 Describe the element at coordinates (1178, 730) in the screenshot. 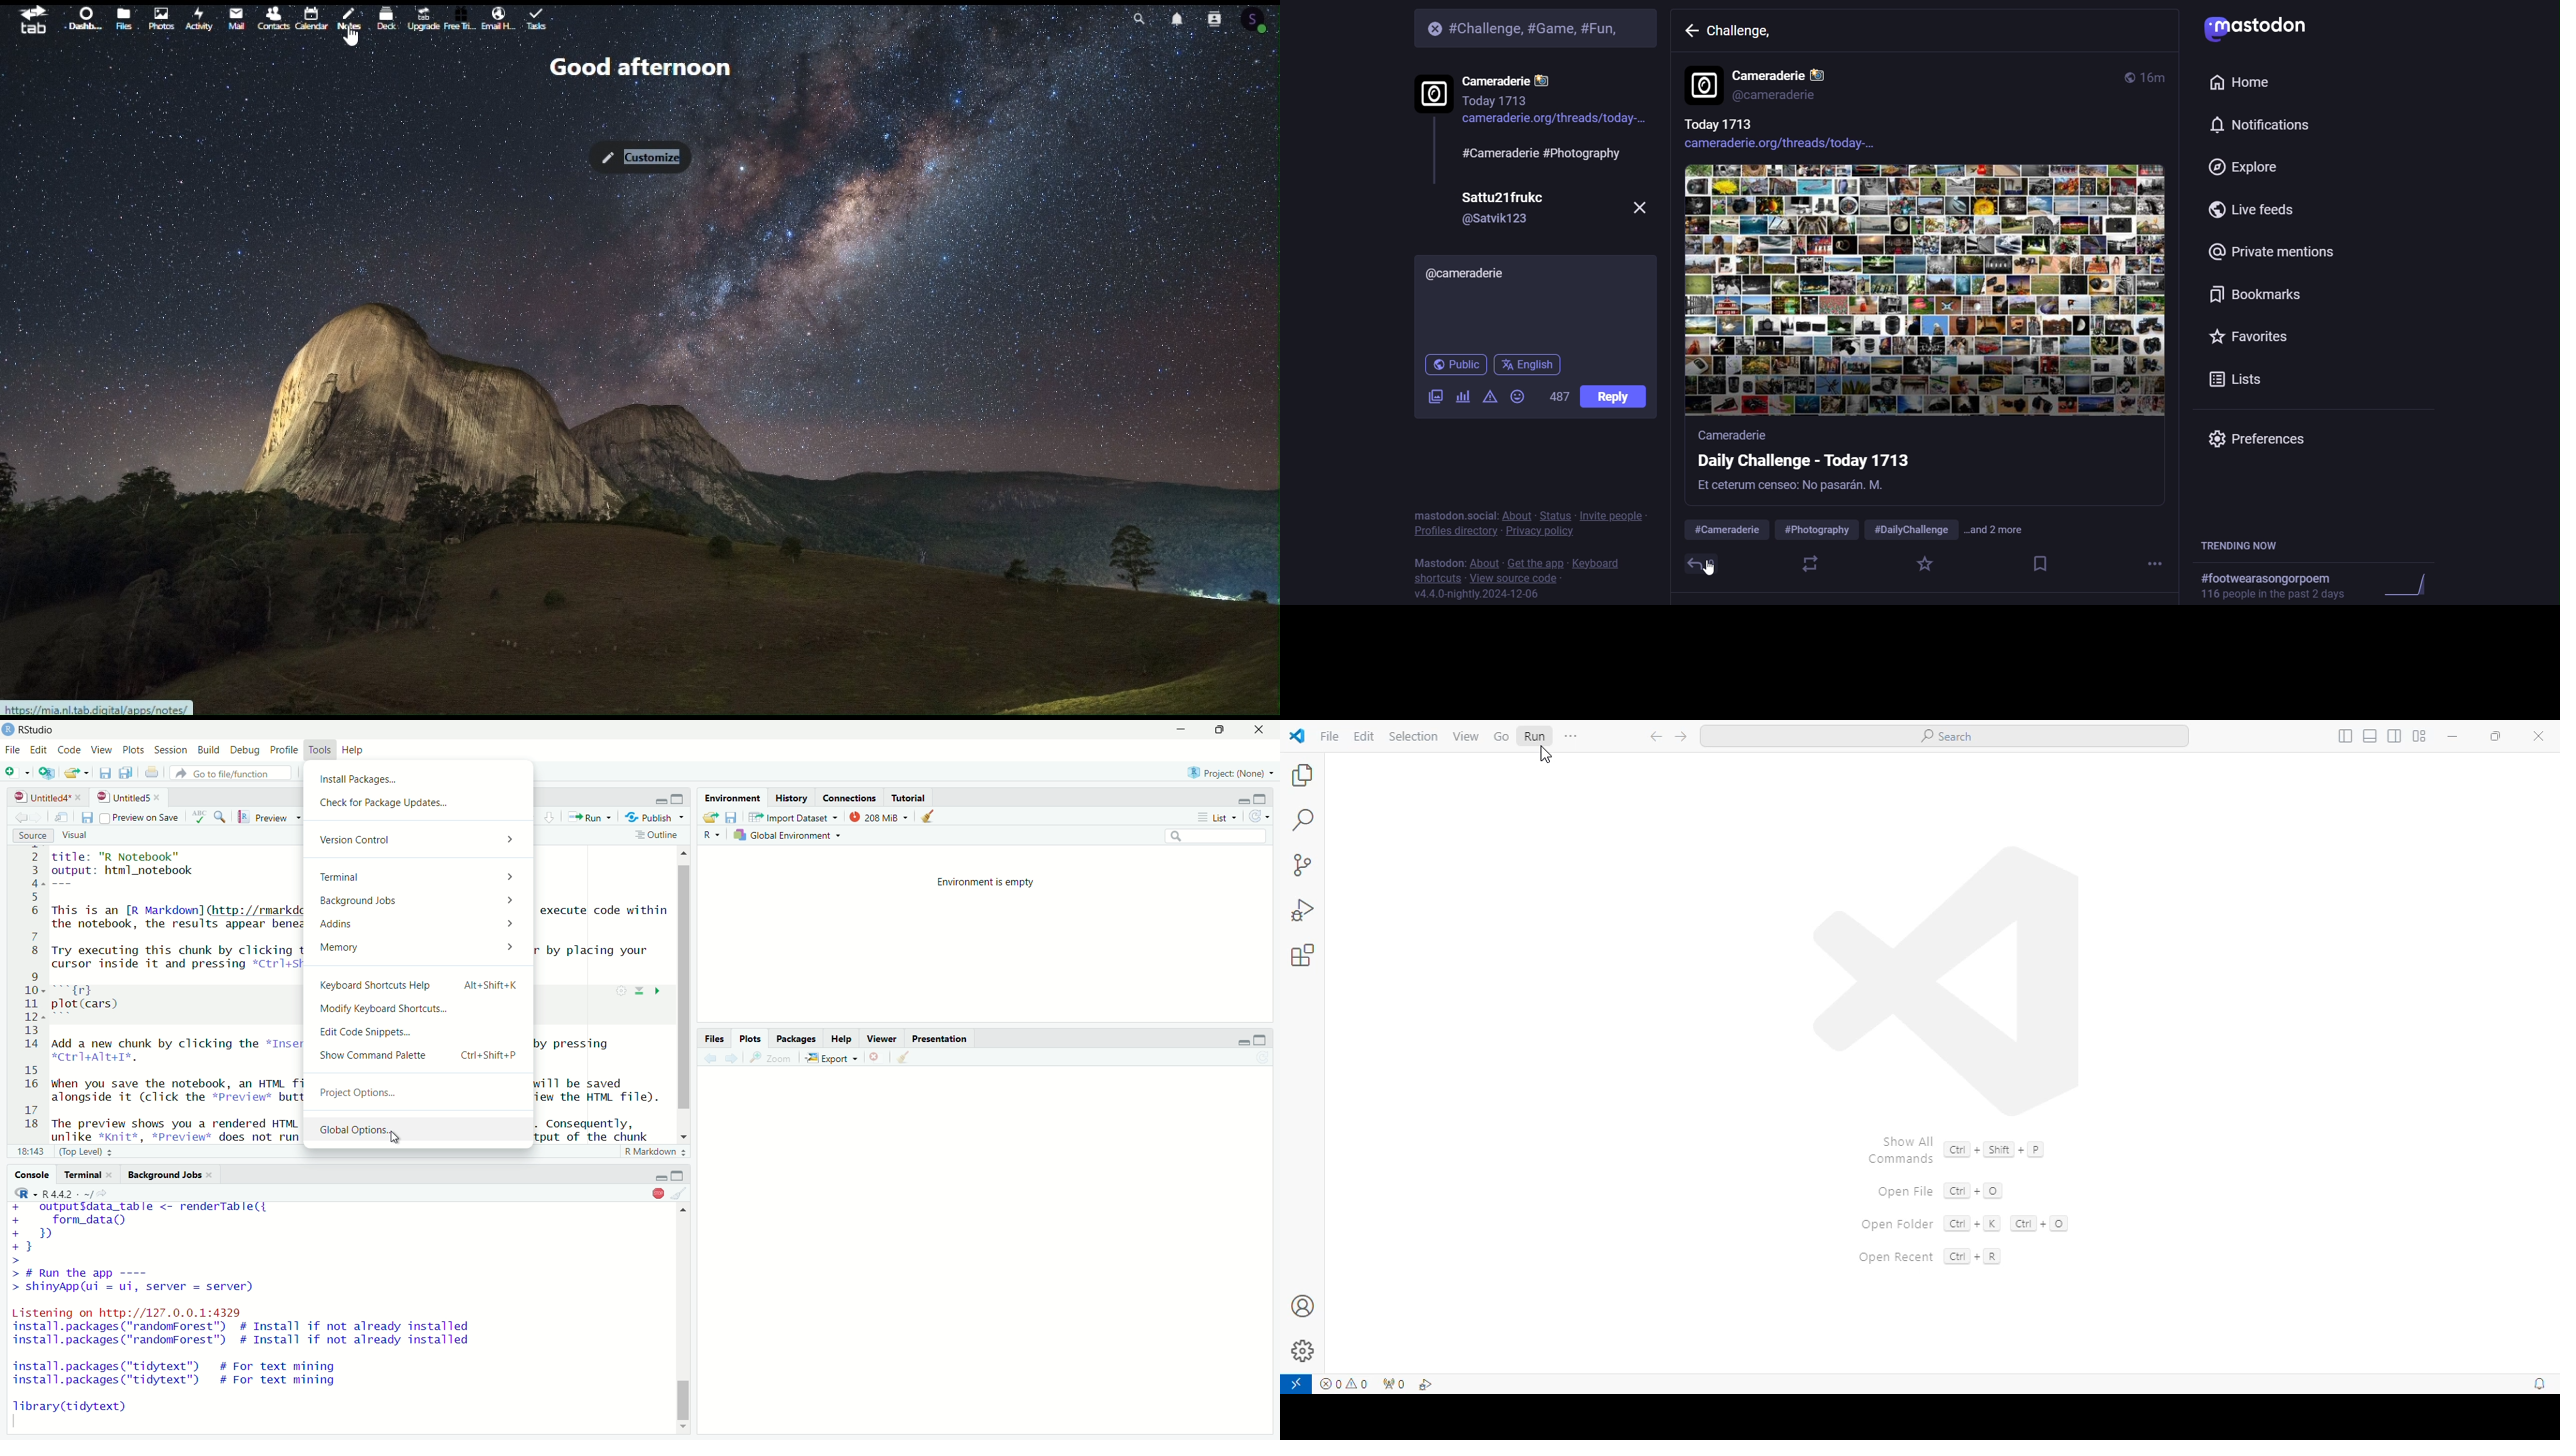

I see `minimise` at that location.